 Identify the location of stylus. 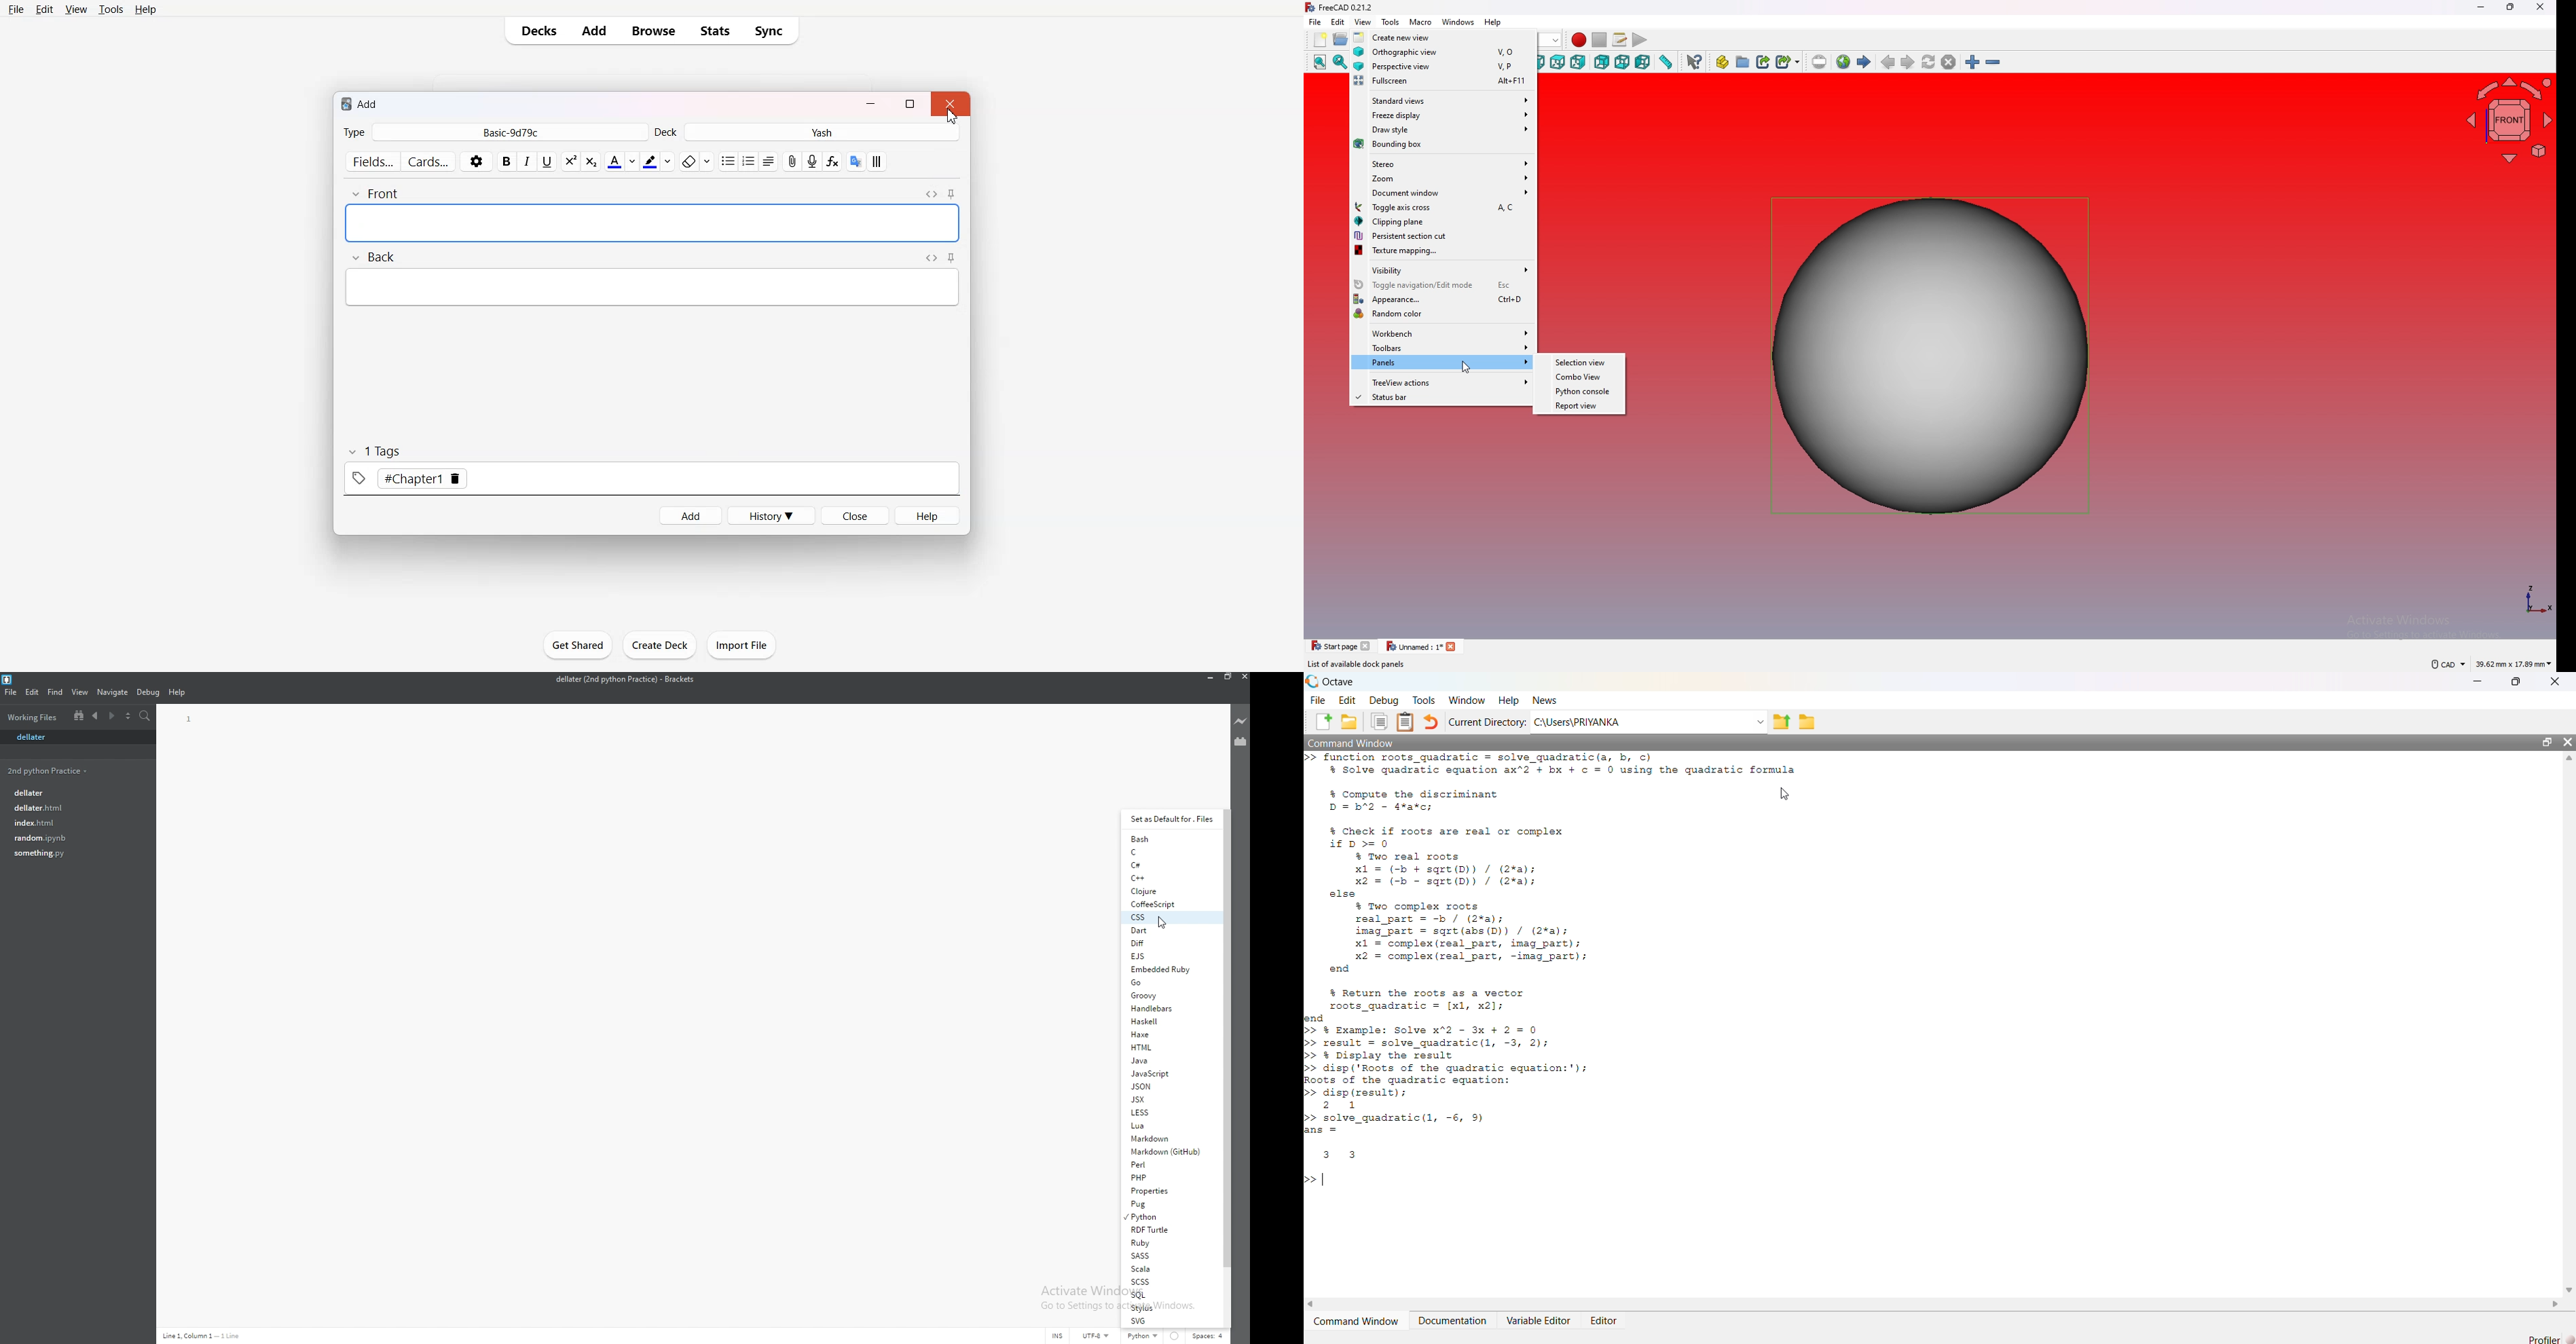
(1170, 1308).